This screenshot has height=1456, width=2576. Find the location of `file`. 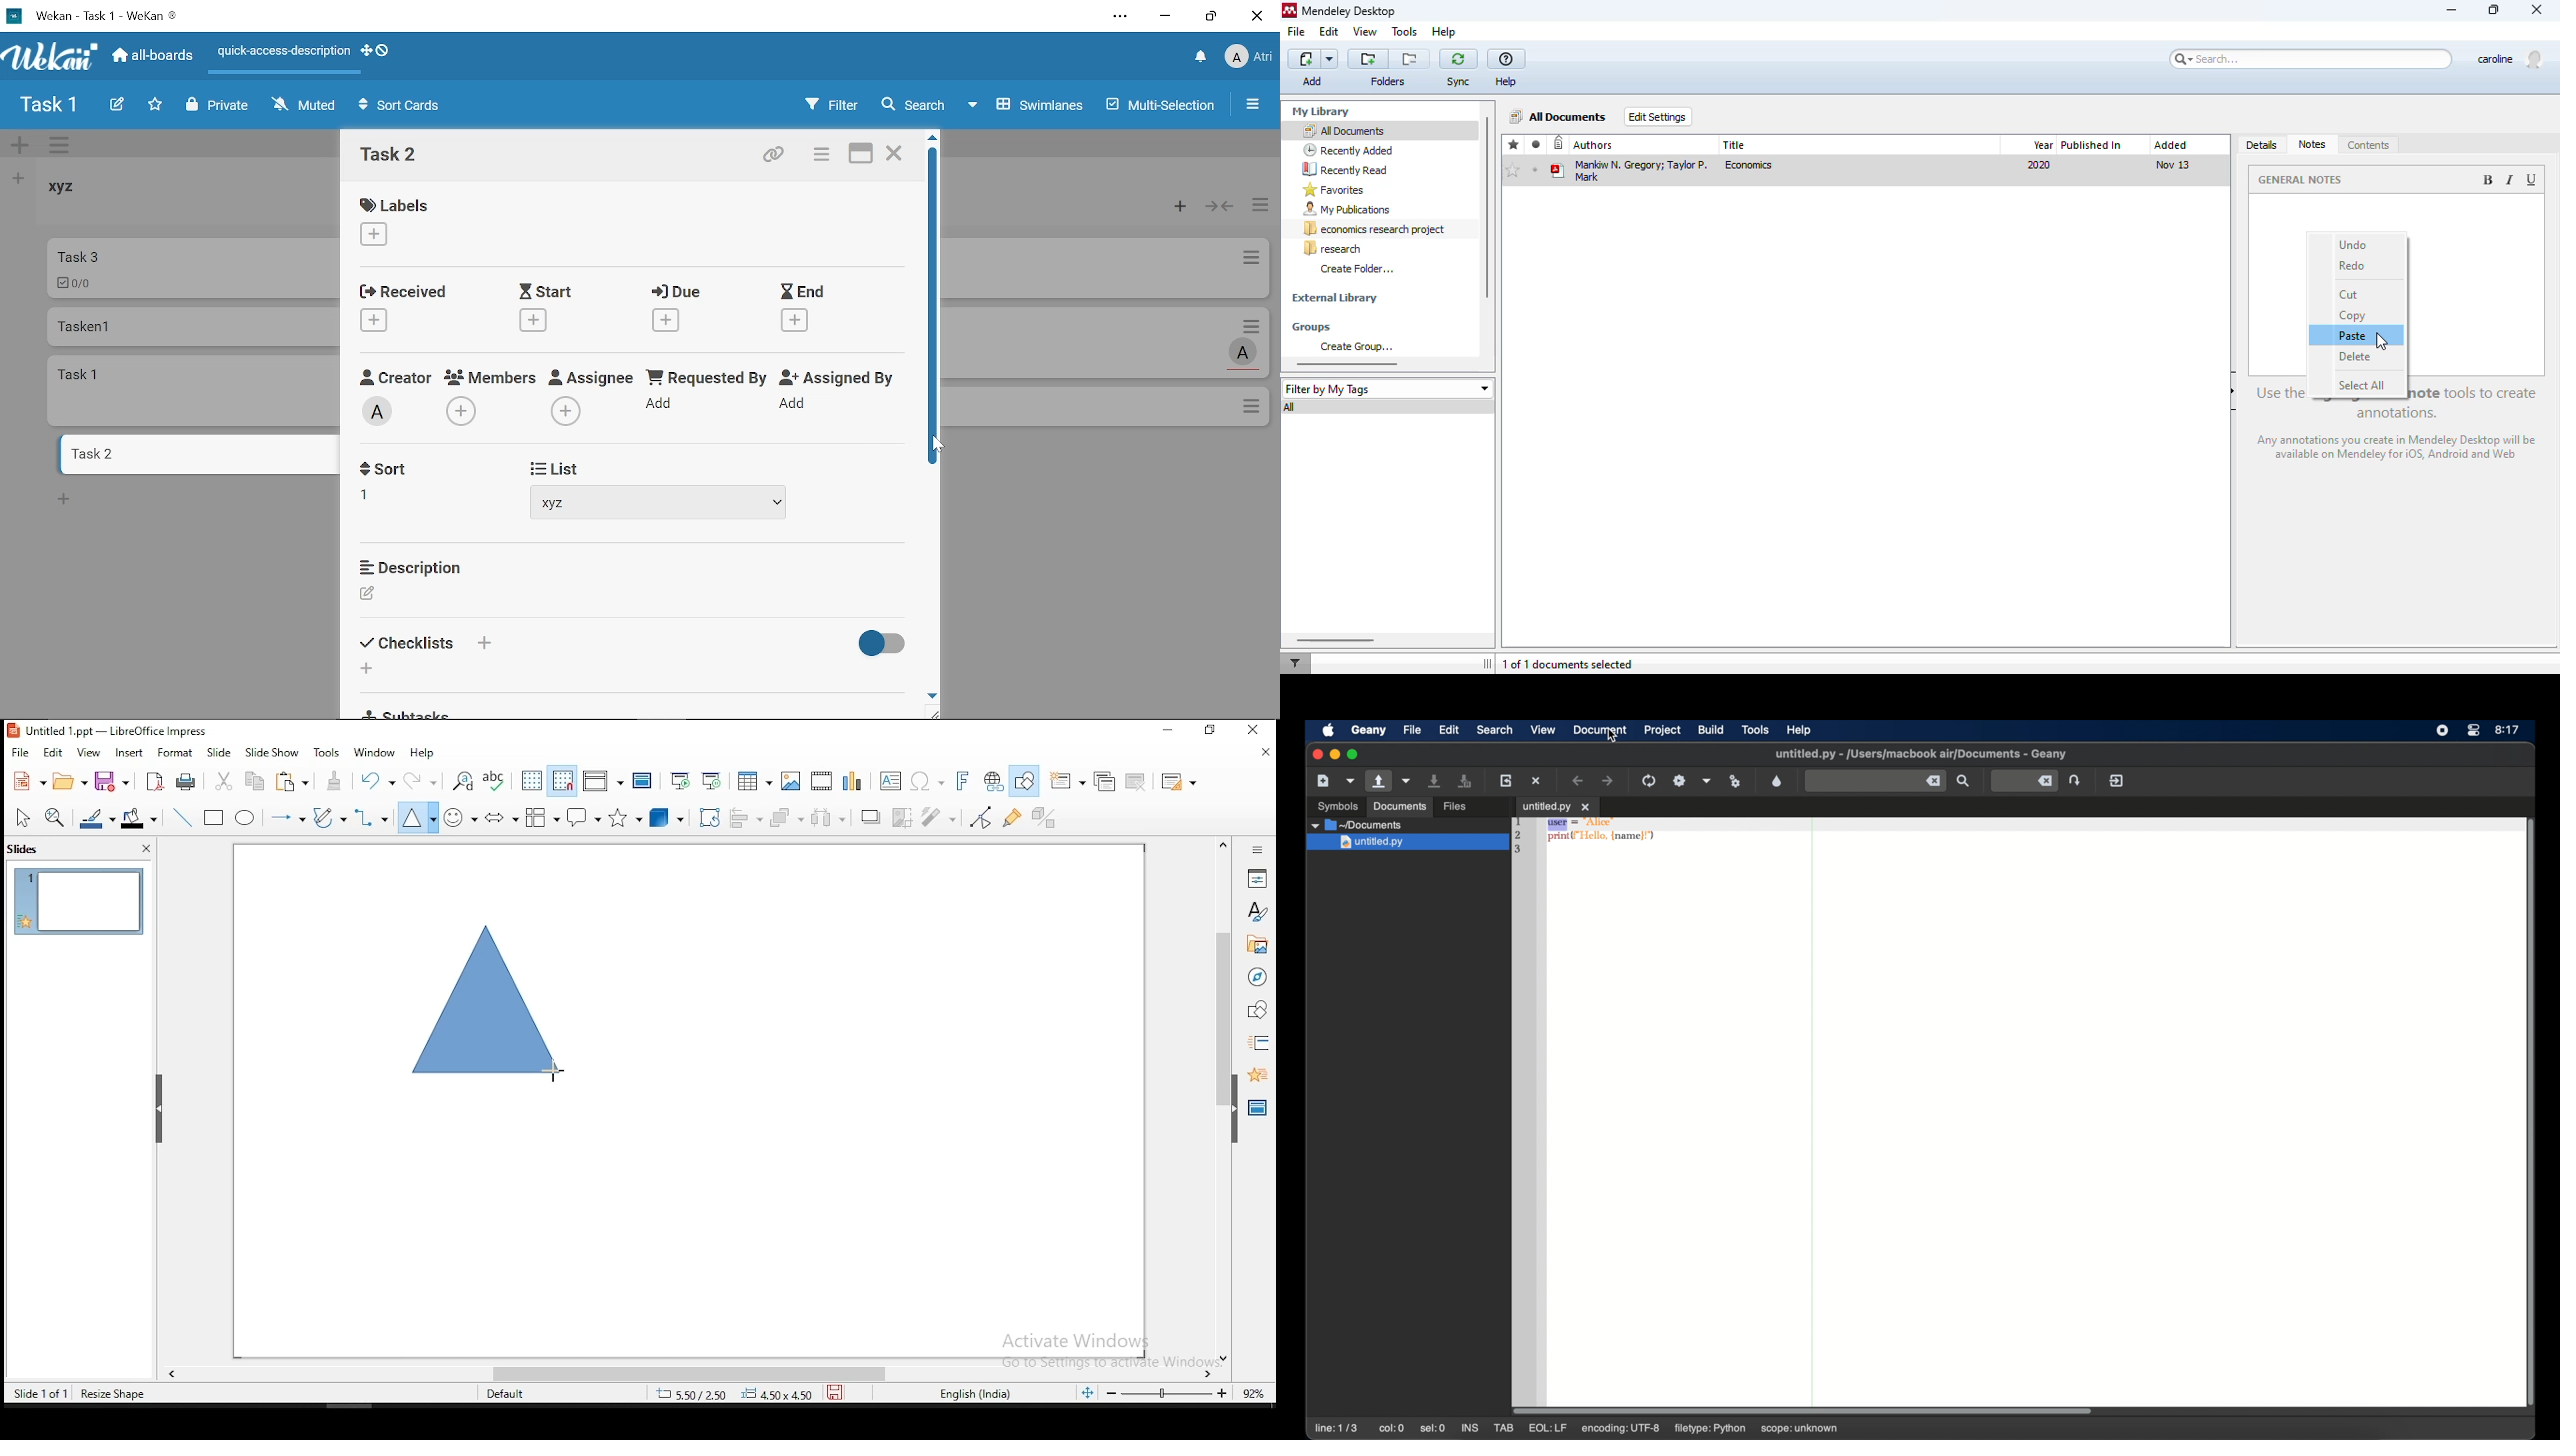

file is located at coordinates (1296, 32).